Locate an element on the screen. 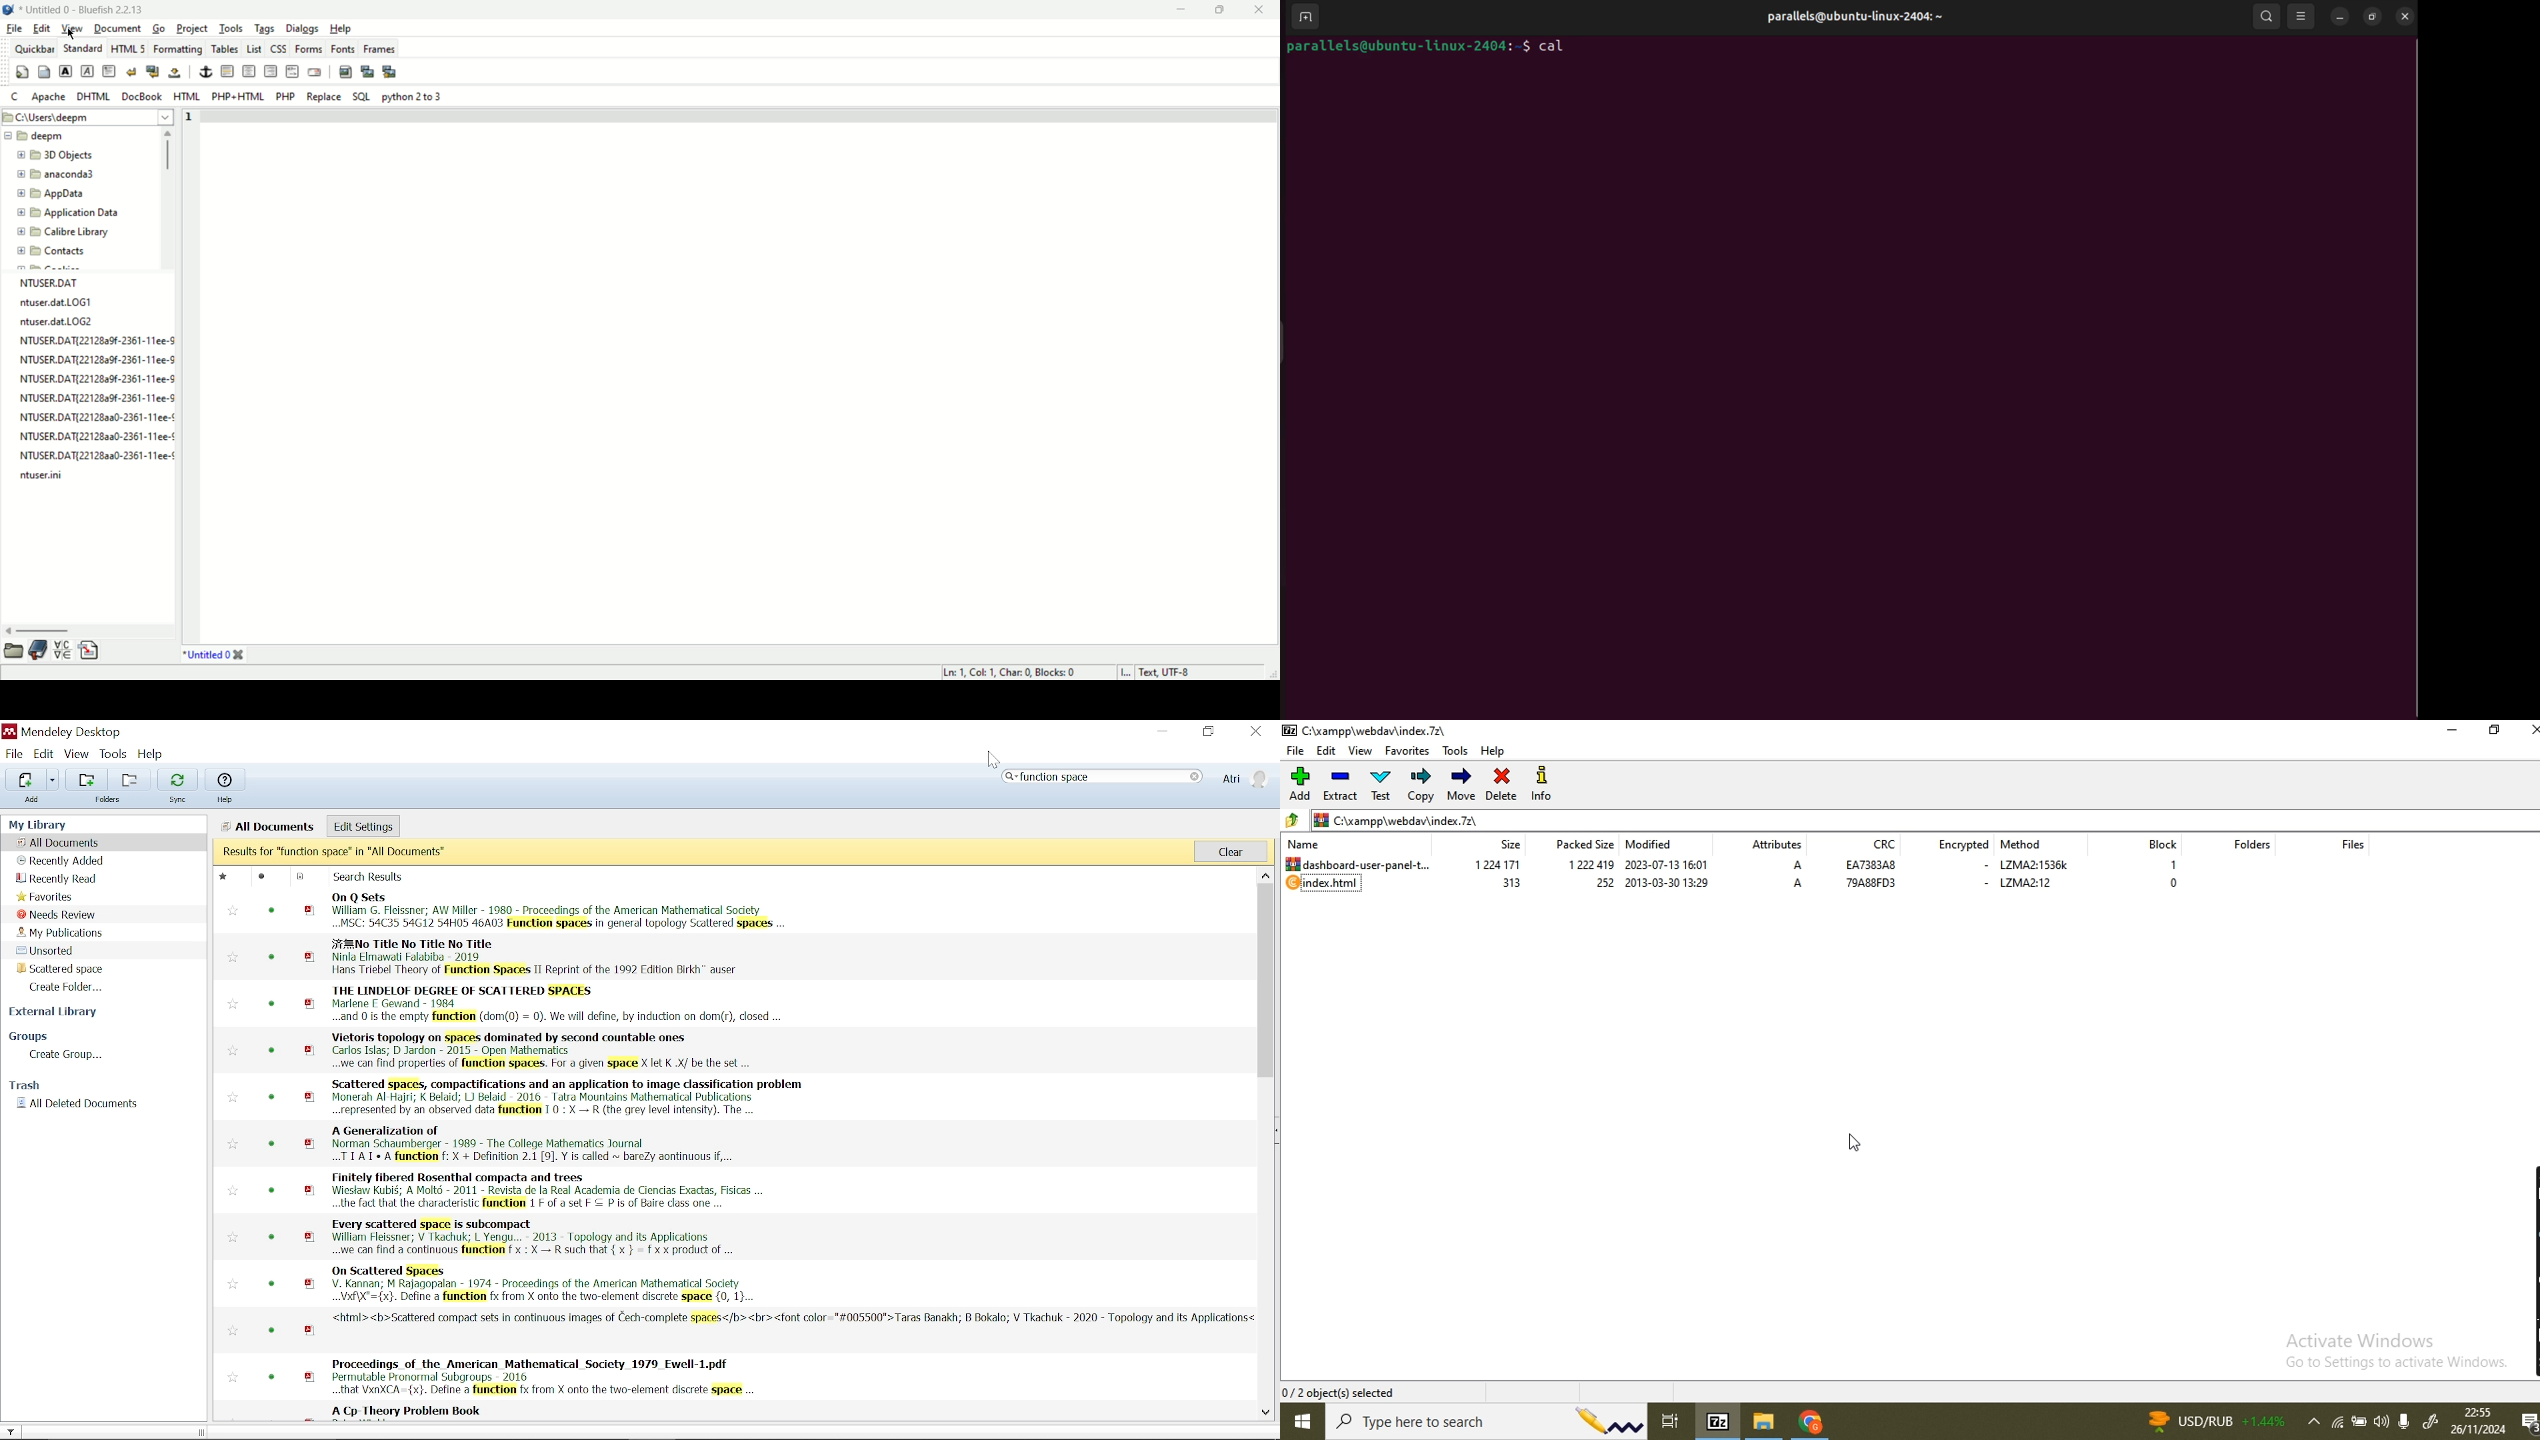 Image resolution: width=2548 pixels, height=1456 pixels. insert images is located at coordinates (345, 71).